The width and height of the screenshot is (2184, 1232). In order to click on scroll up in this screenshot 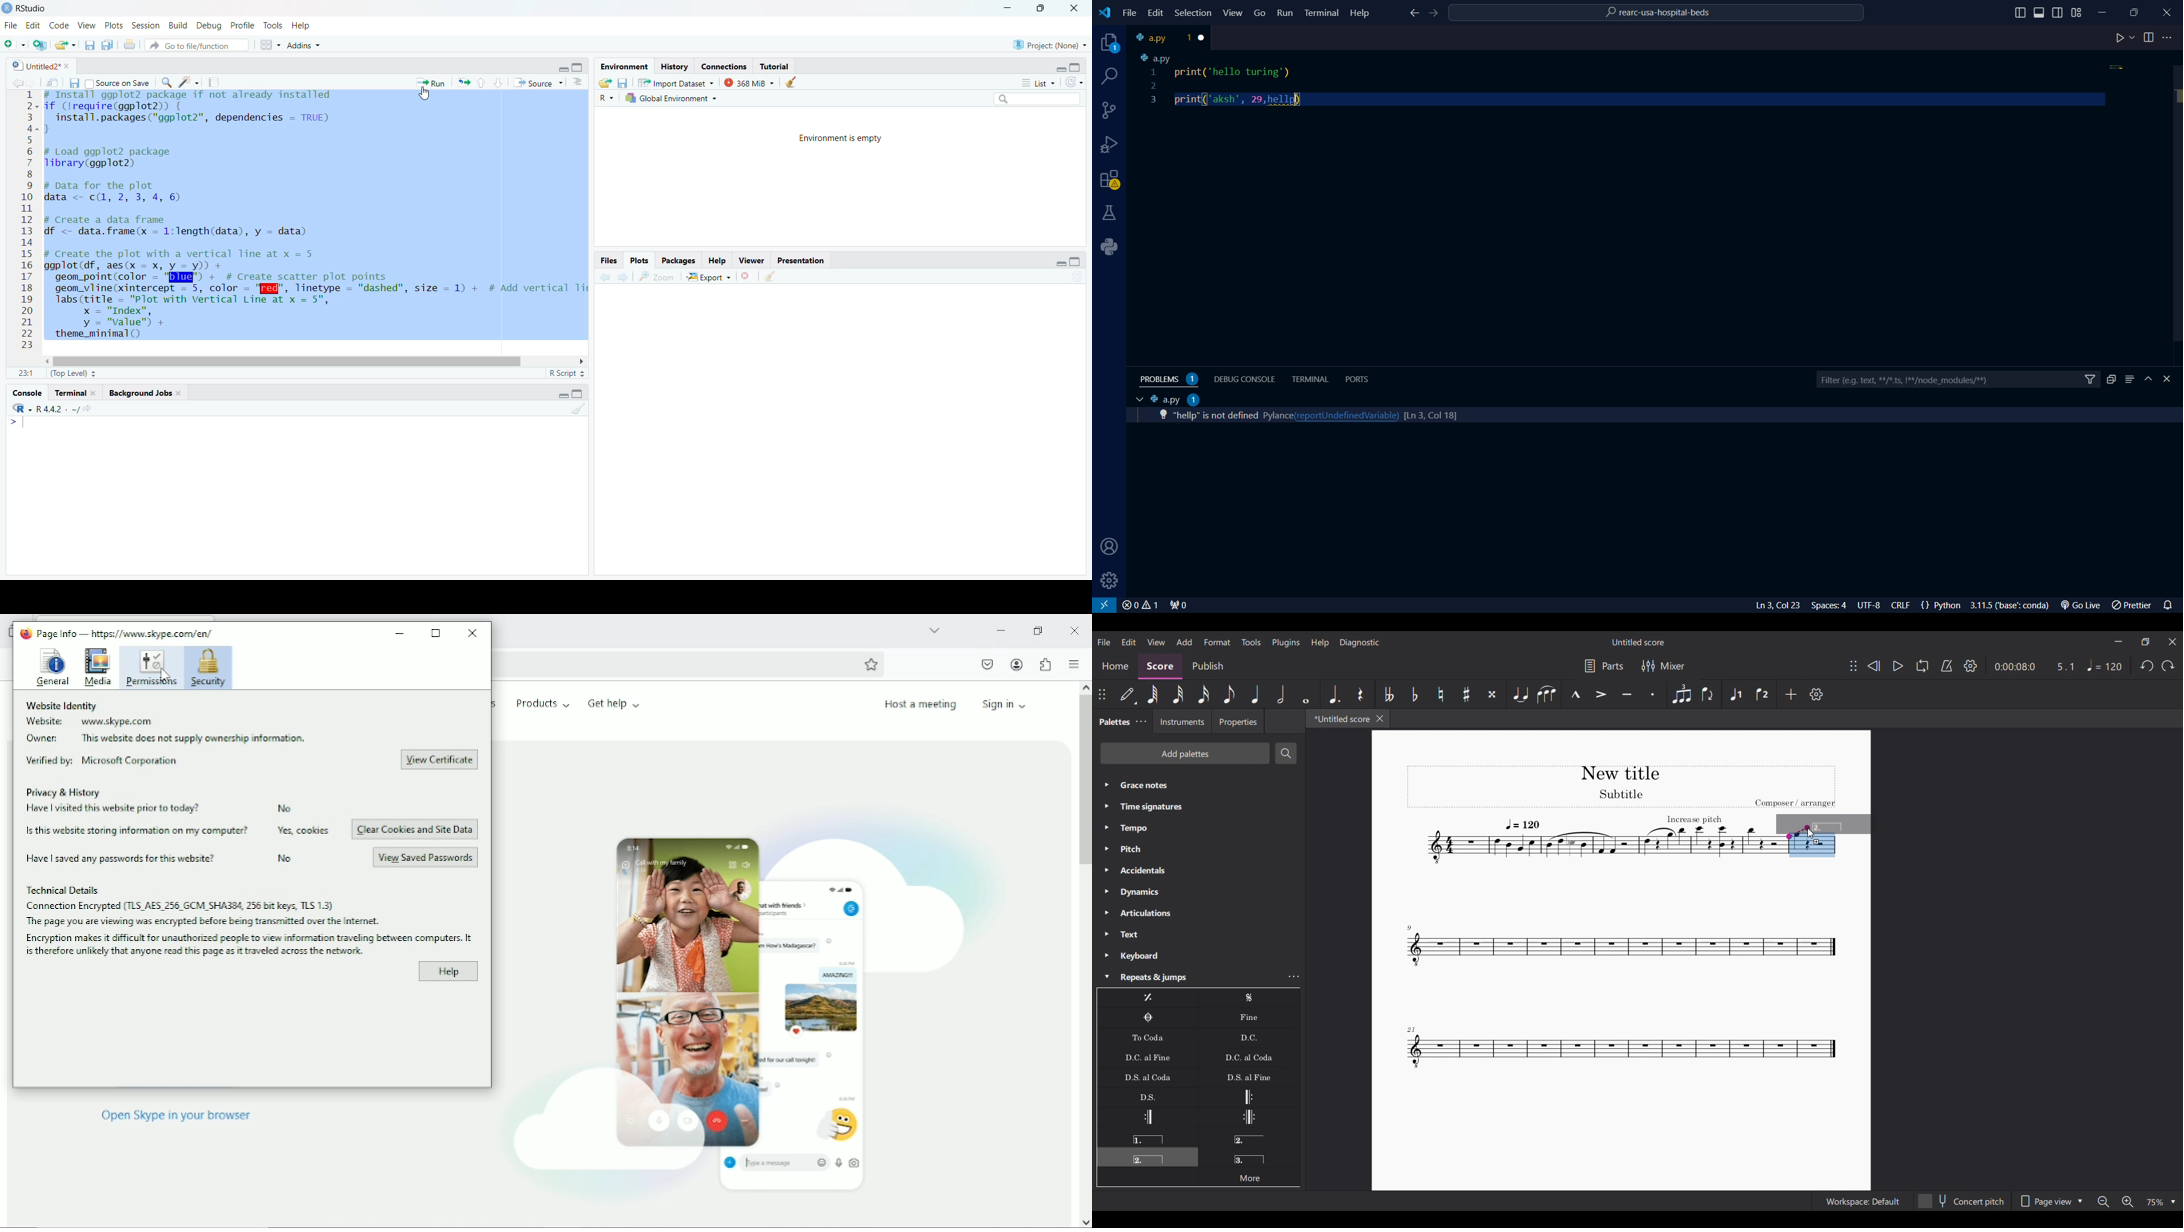, I will do `click(1083, 687)`.